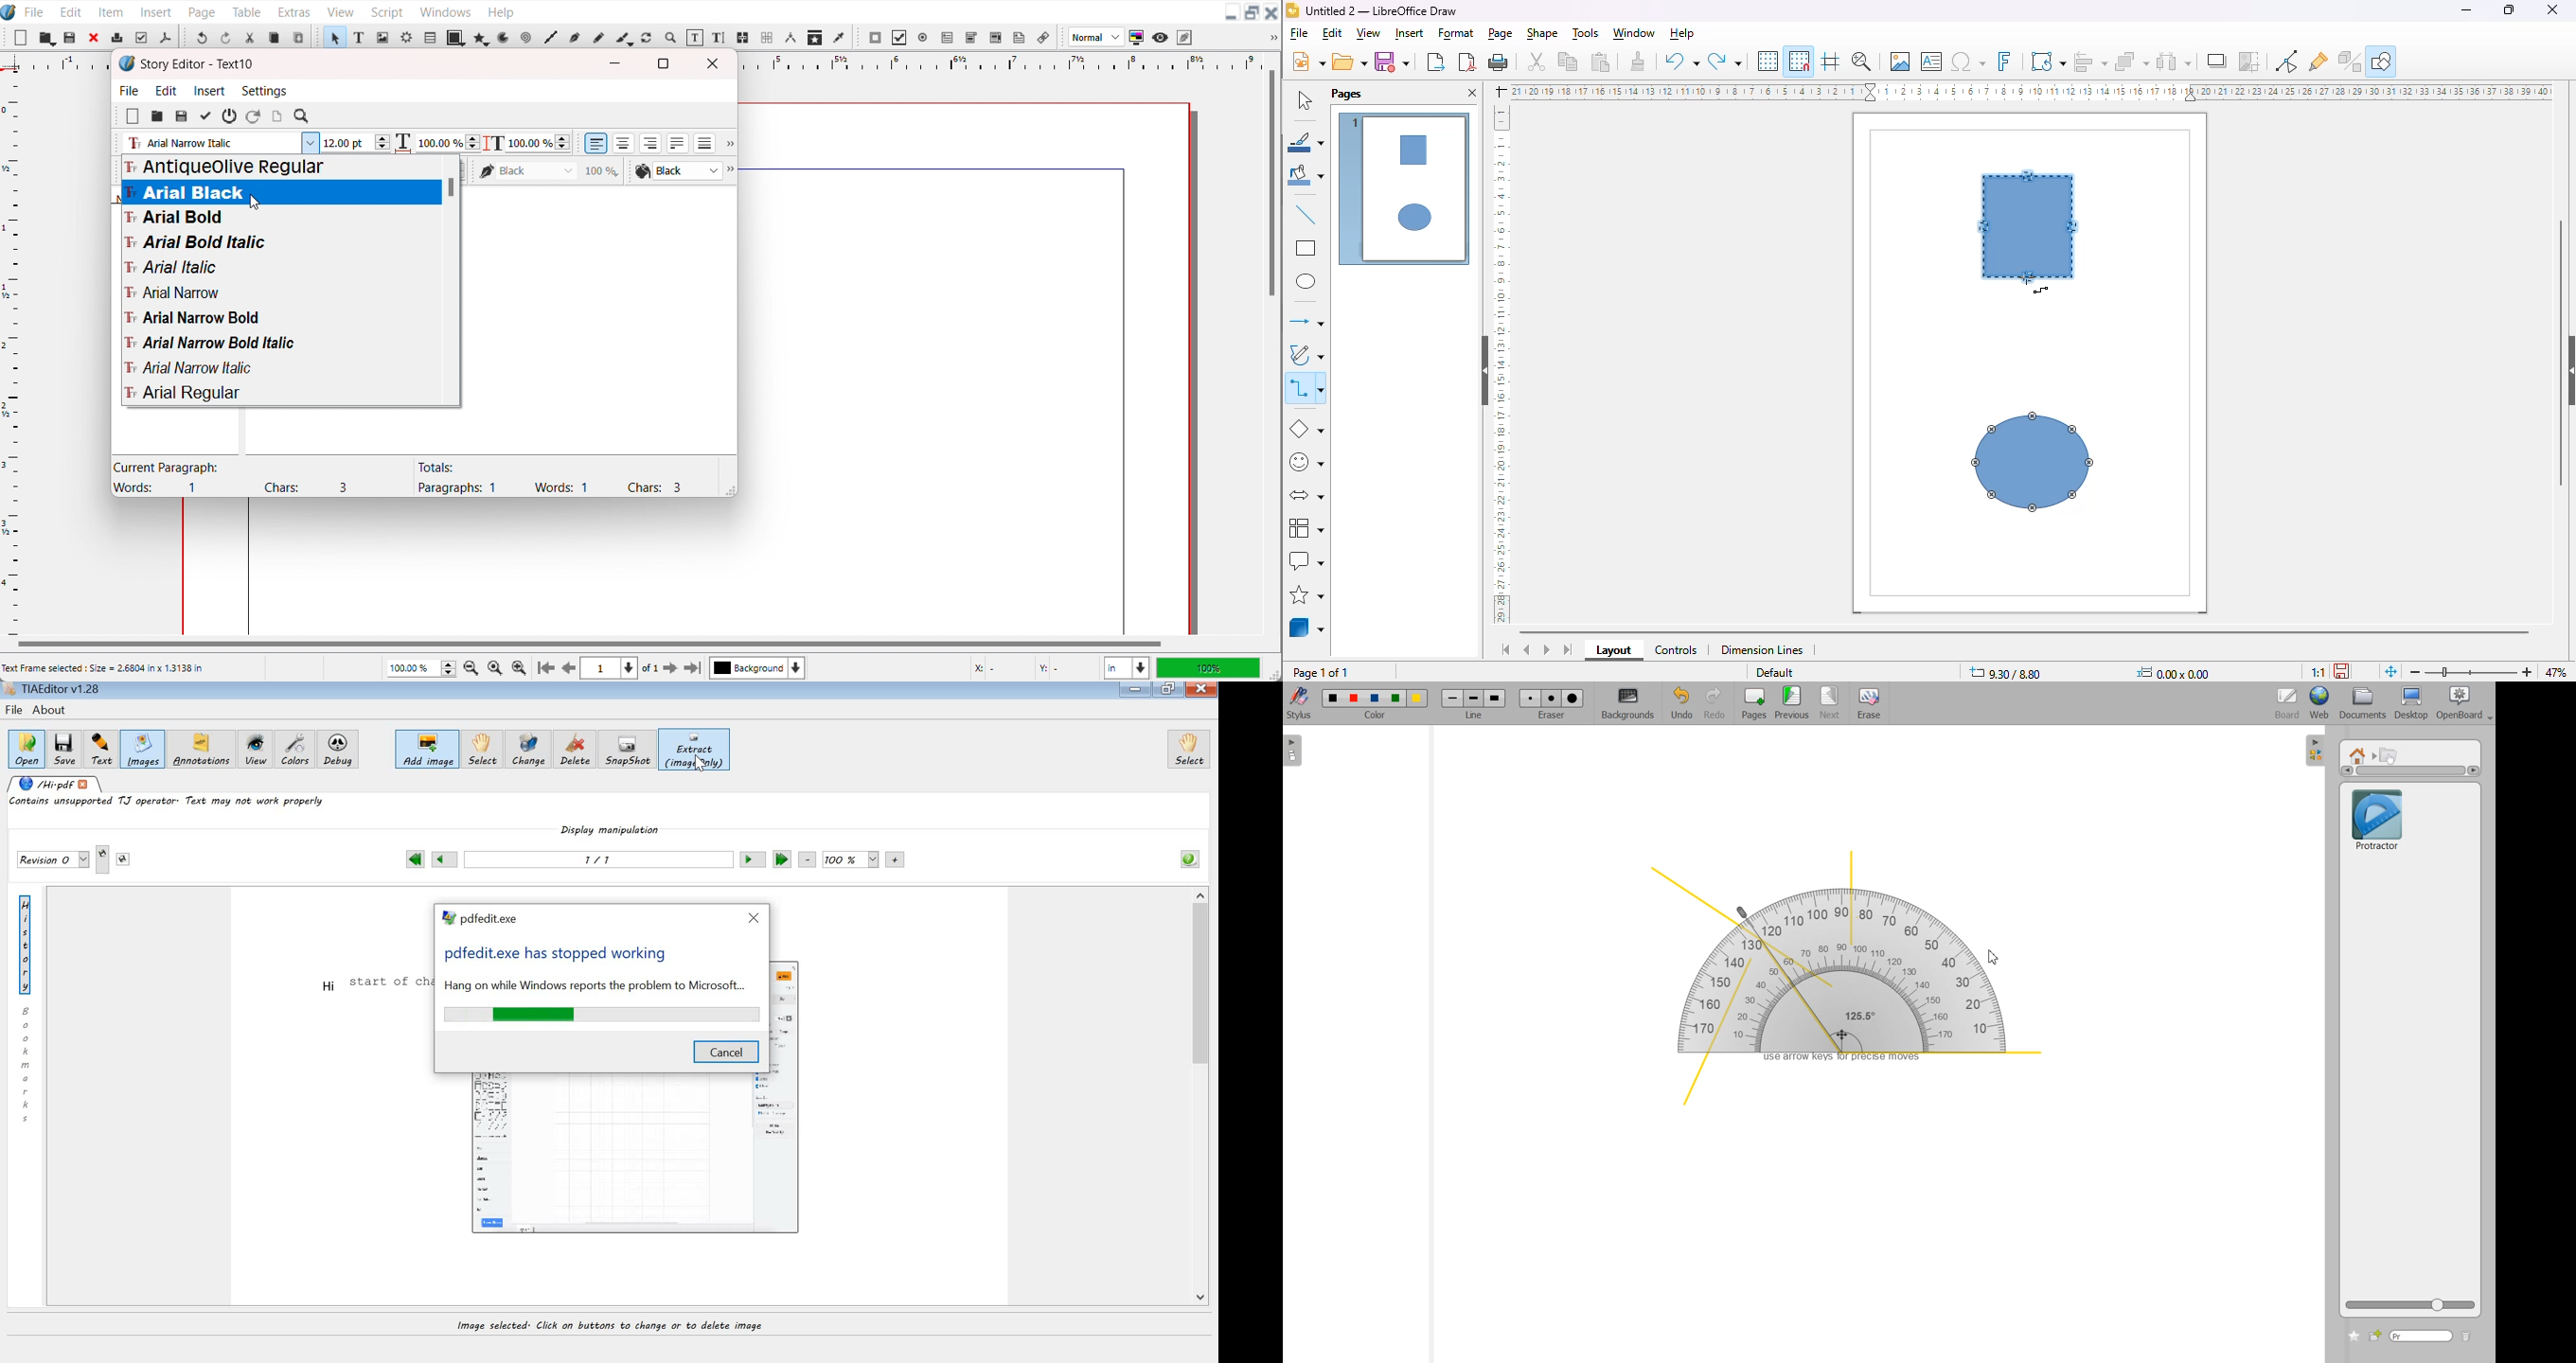 The height and width of the screenshot is (1372, 2576). Describe the element at coordinates (127, 63) in the screenshot. I see `Software logo` at that location.